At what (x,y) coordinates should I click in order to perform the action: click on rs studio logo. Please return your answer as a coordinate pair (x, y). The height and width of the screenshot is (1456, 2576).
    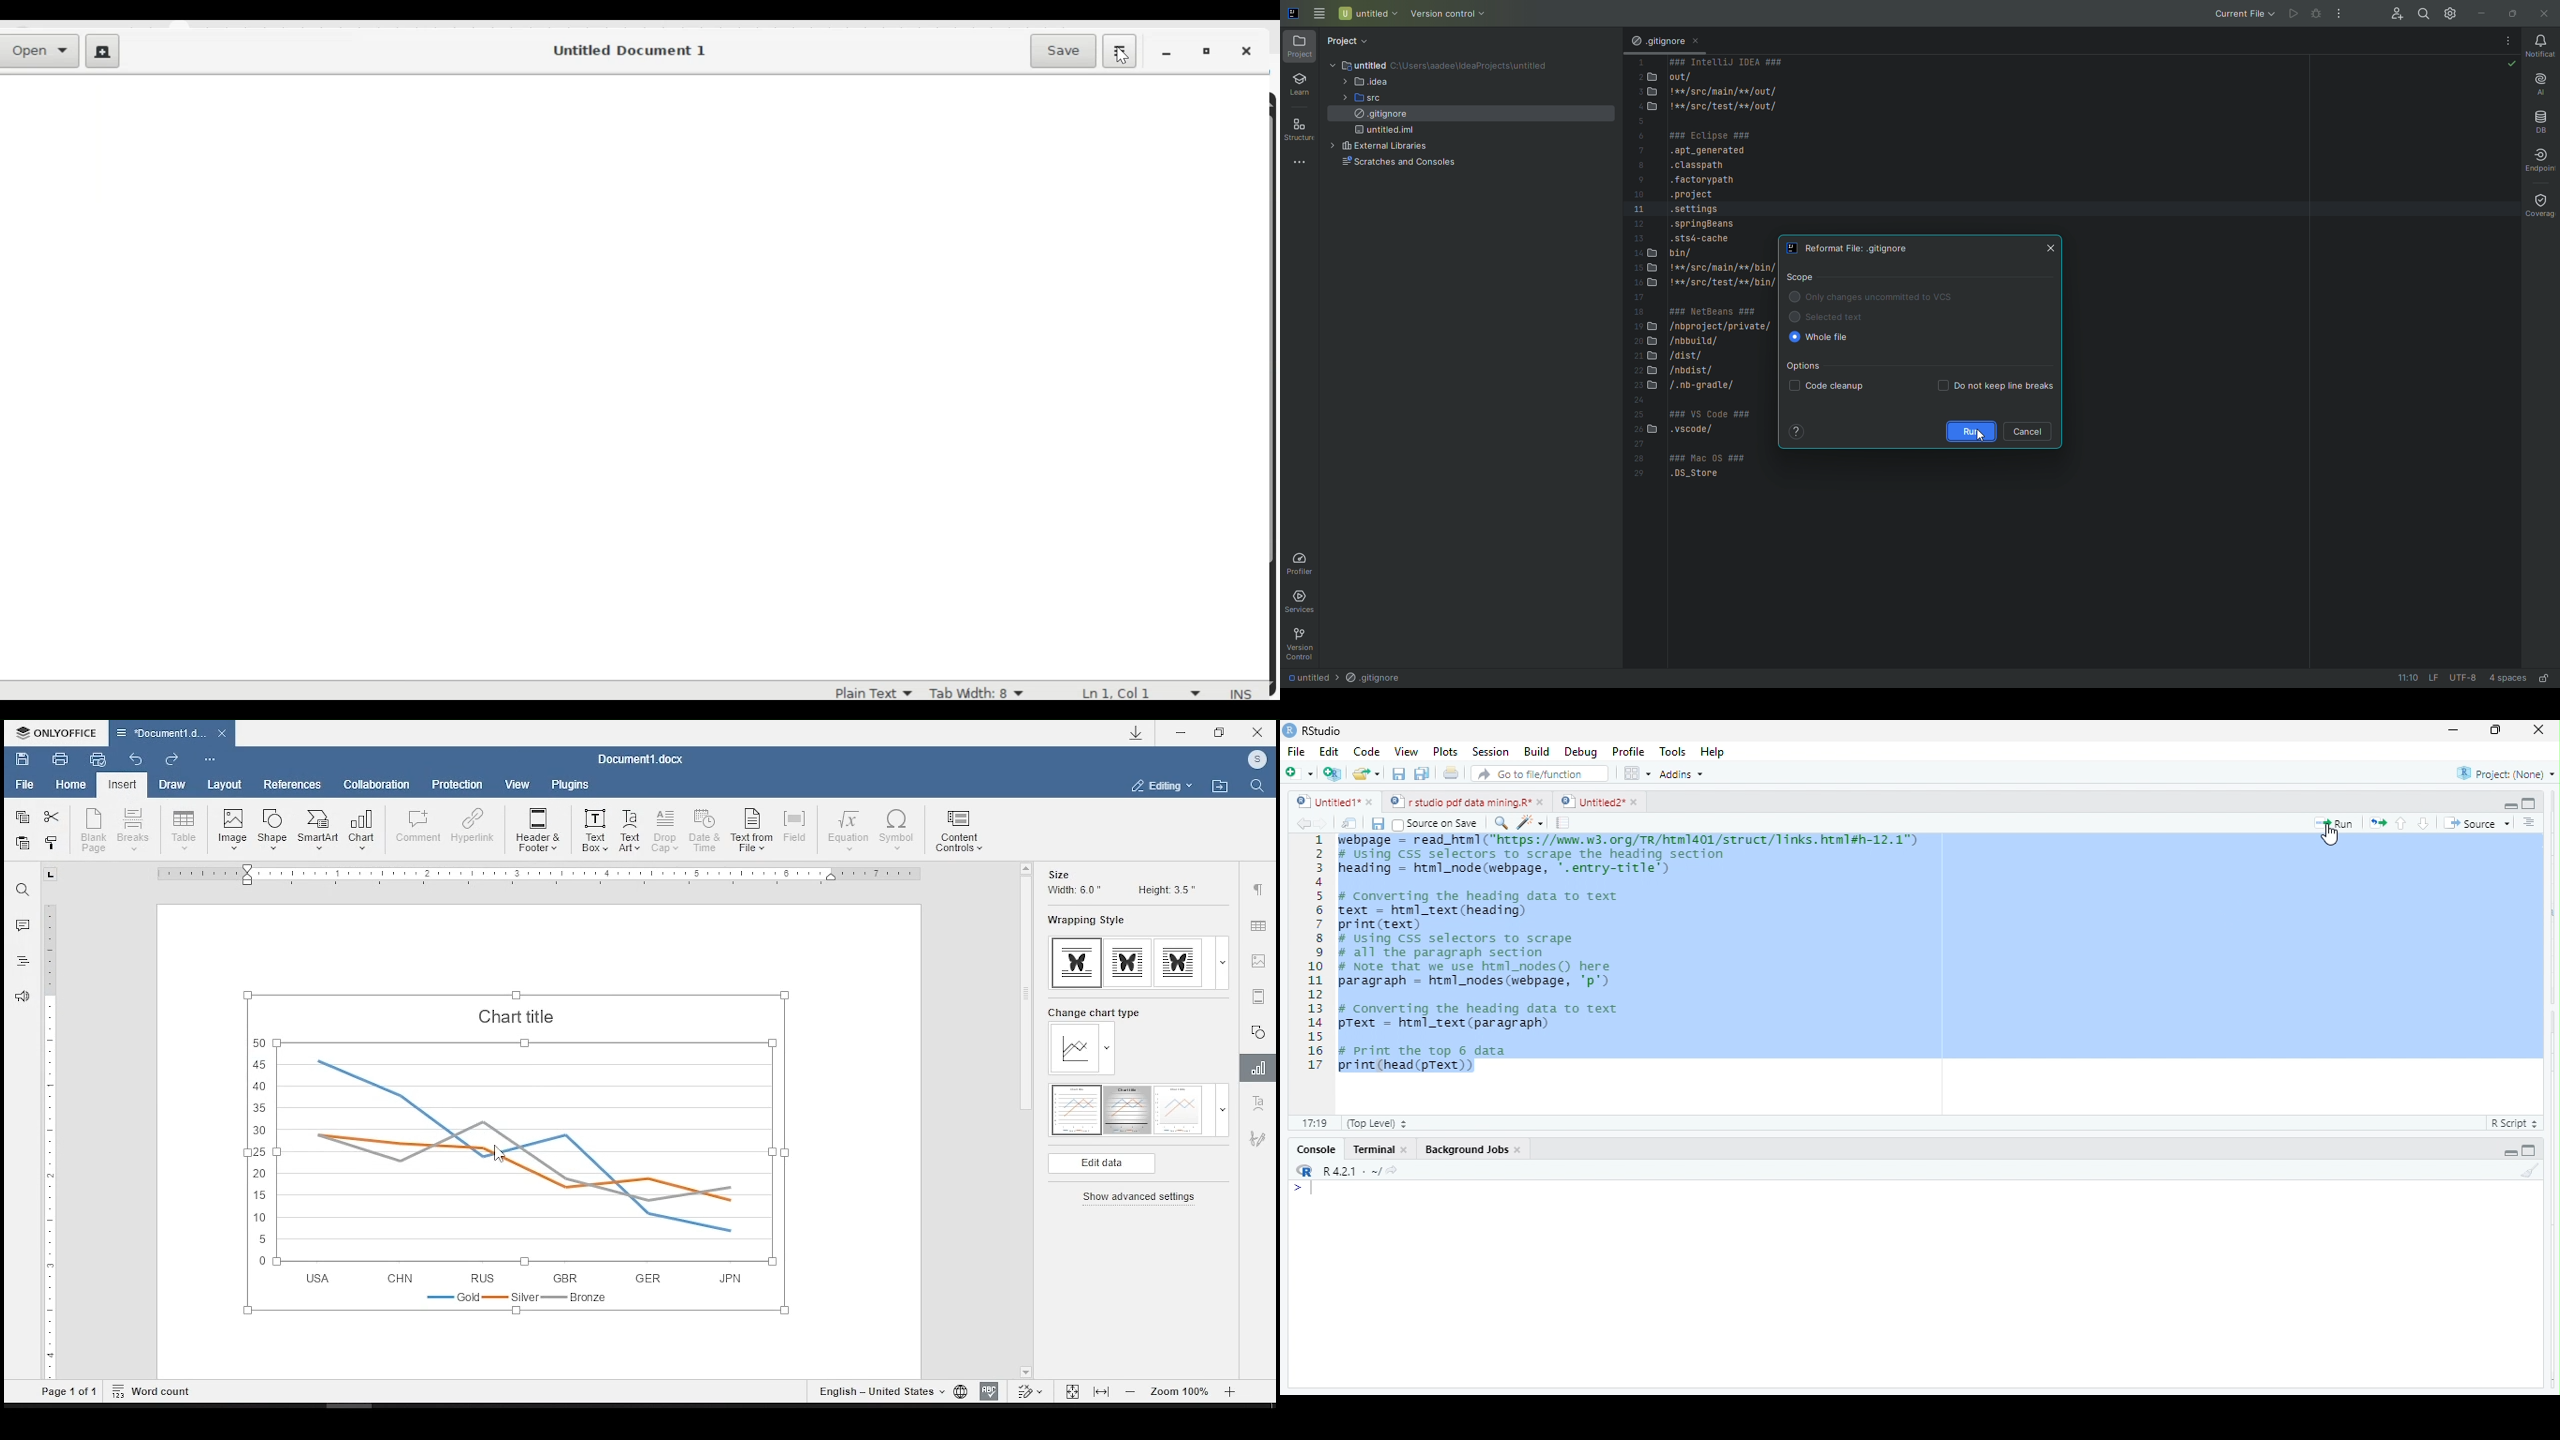
    Looking at the image, I should click on (1304, 1171).